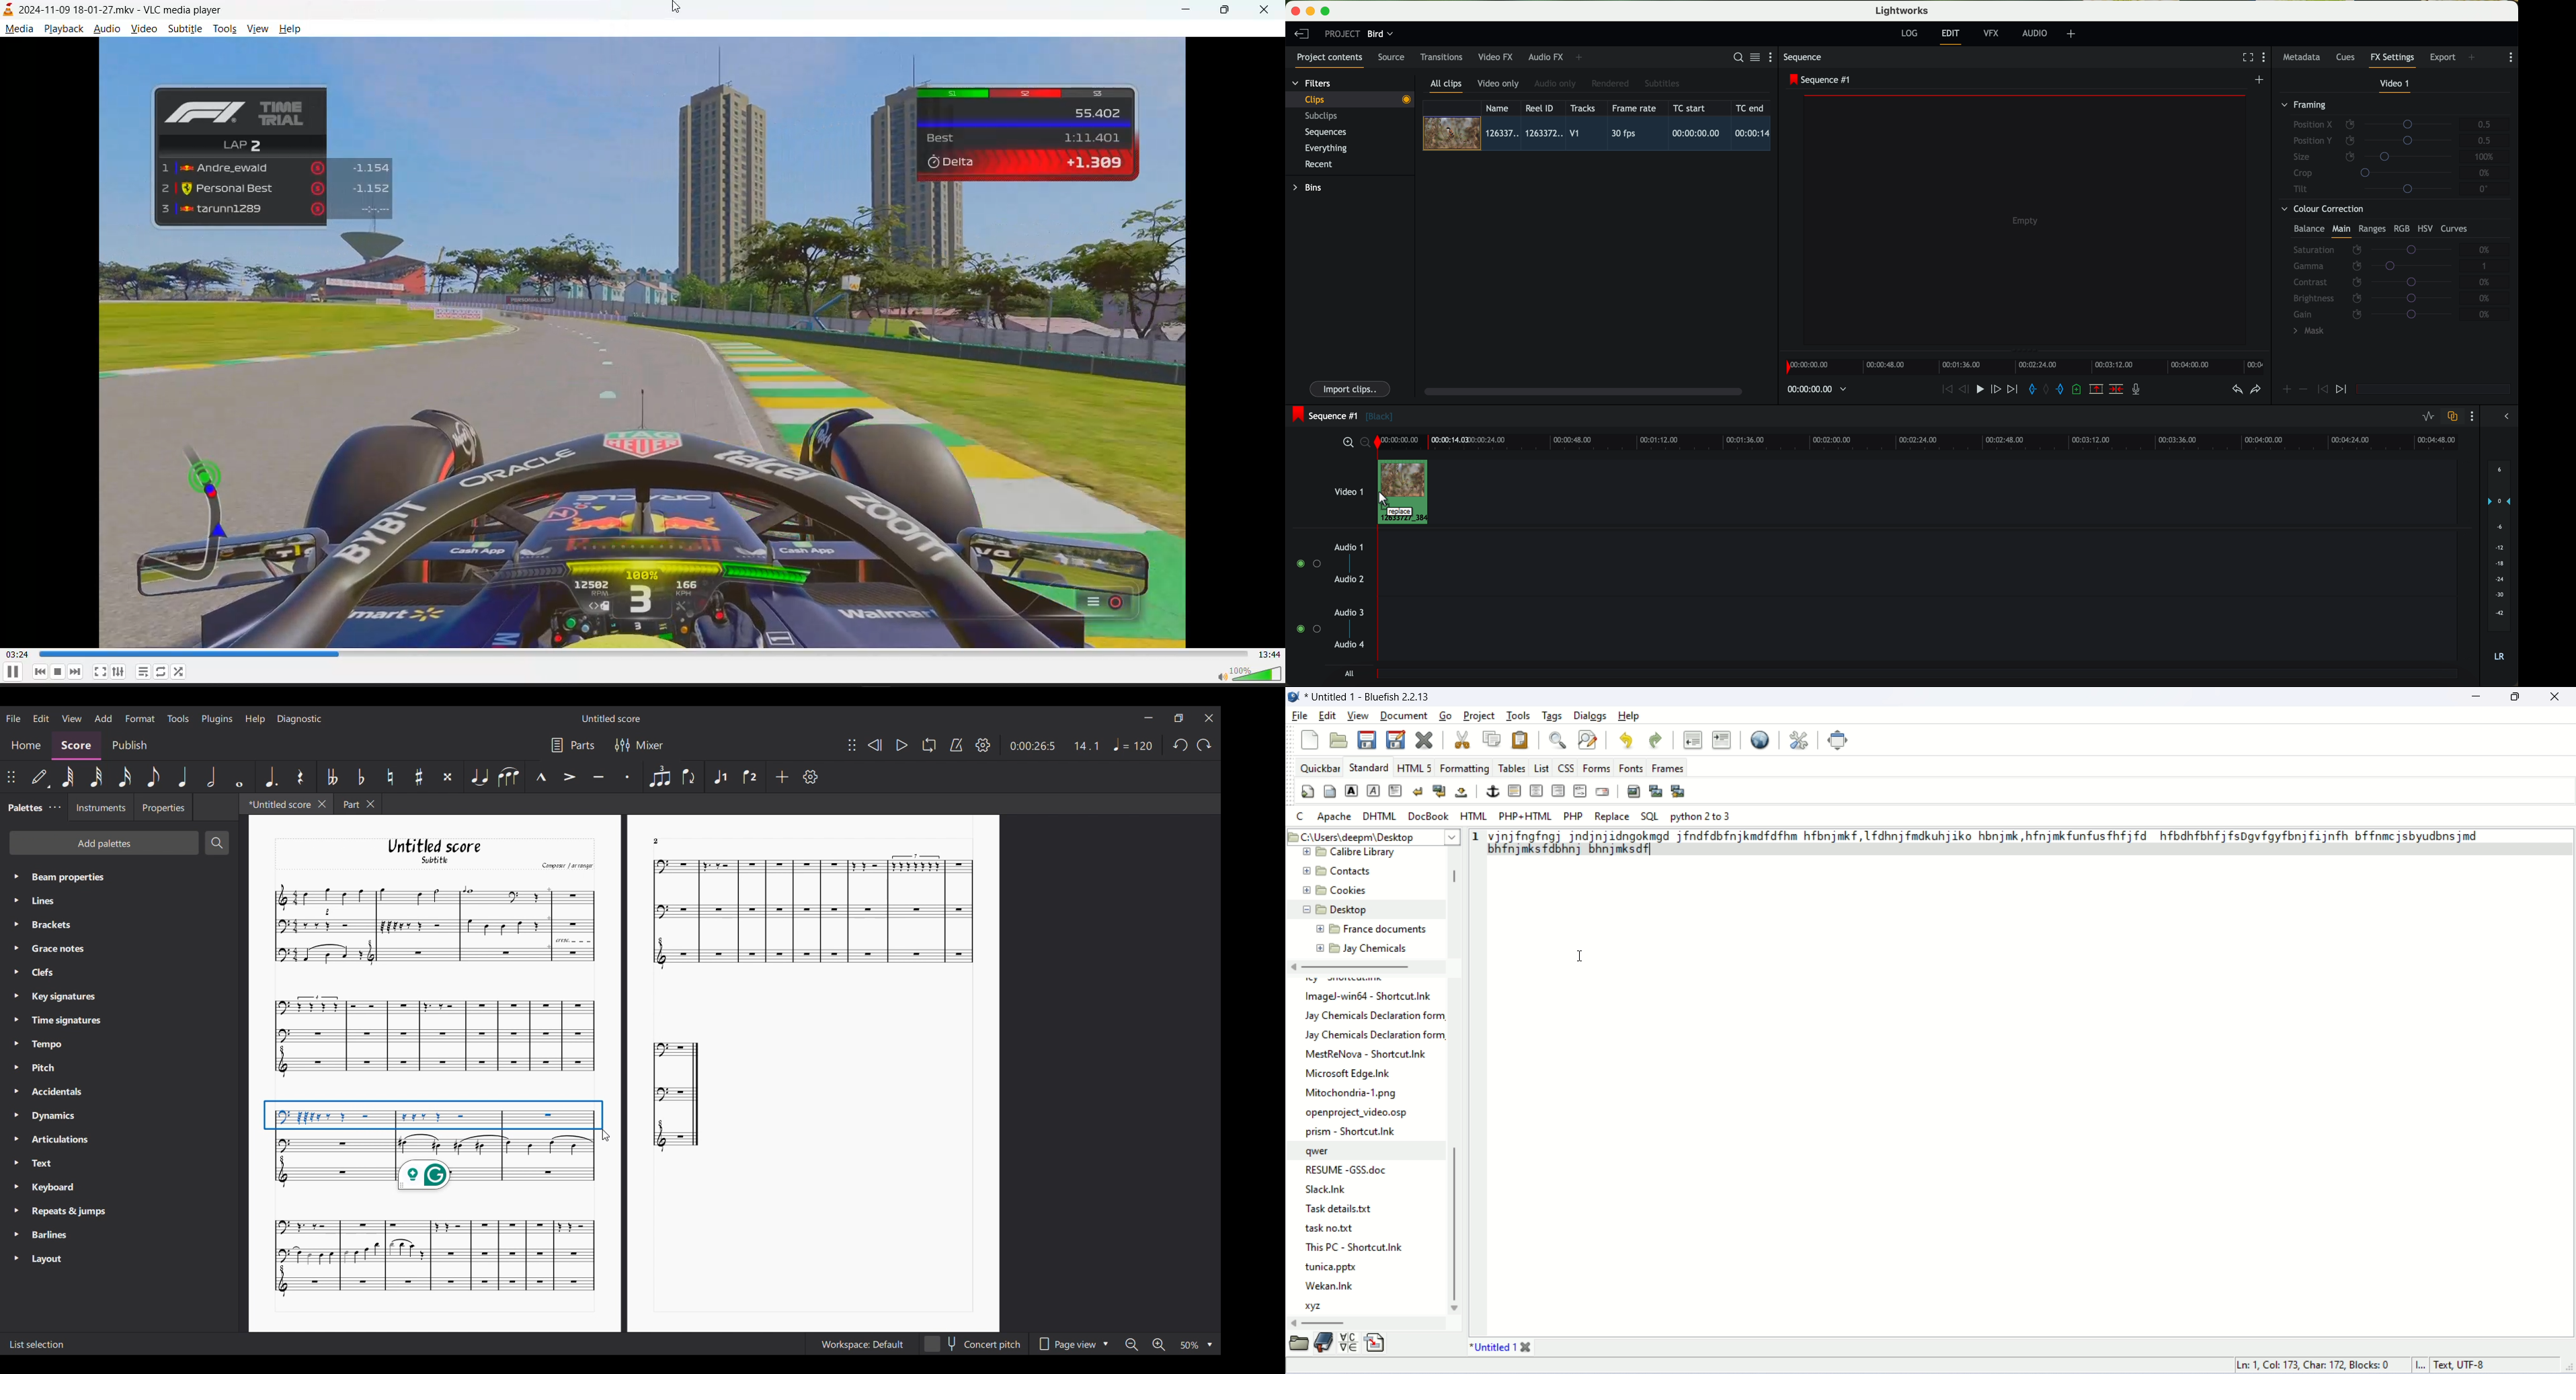 This screenshot has width=2576, height=1400. What do you see at coordinates (2261, 80) in the screenshot?
I see `create a new sequence` at bounding box center [2261, 80].